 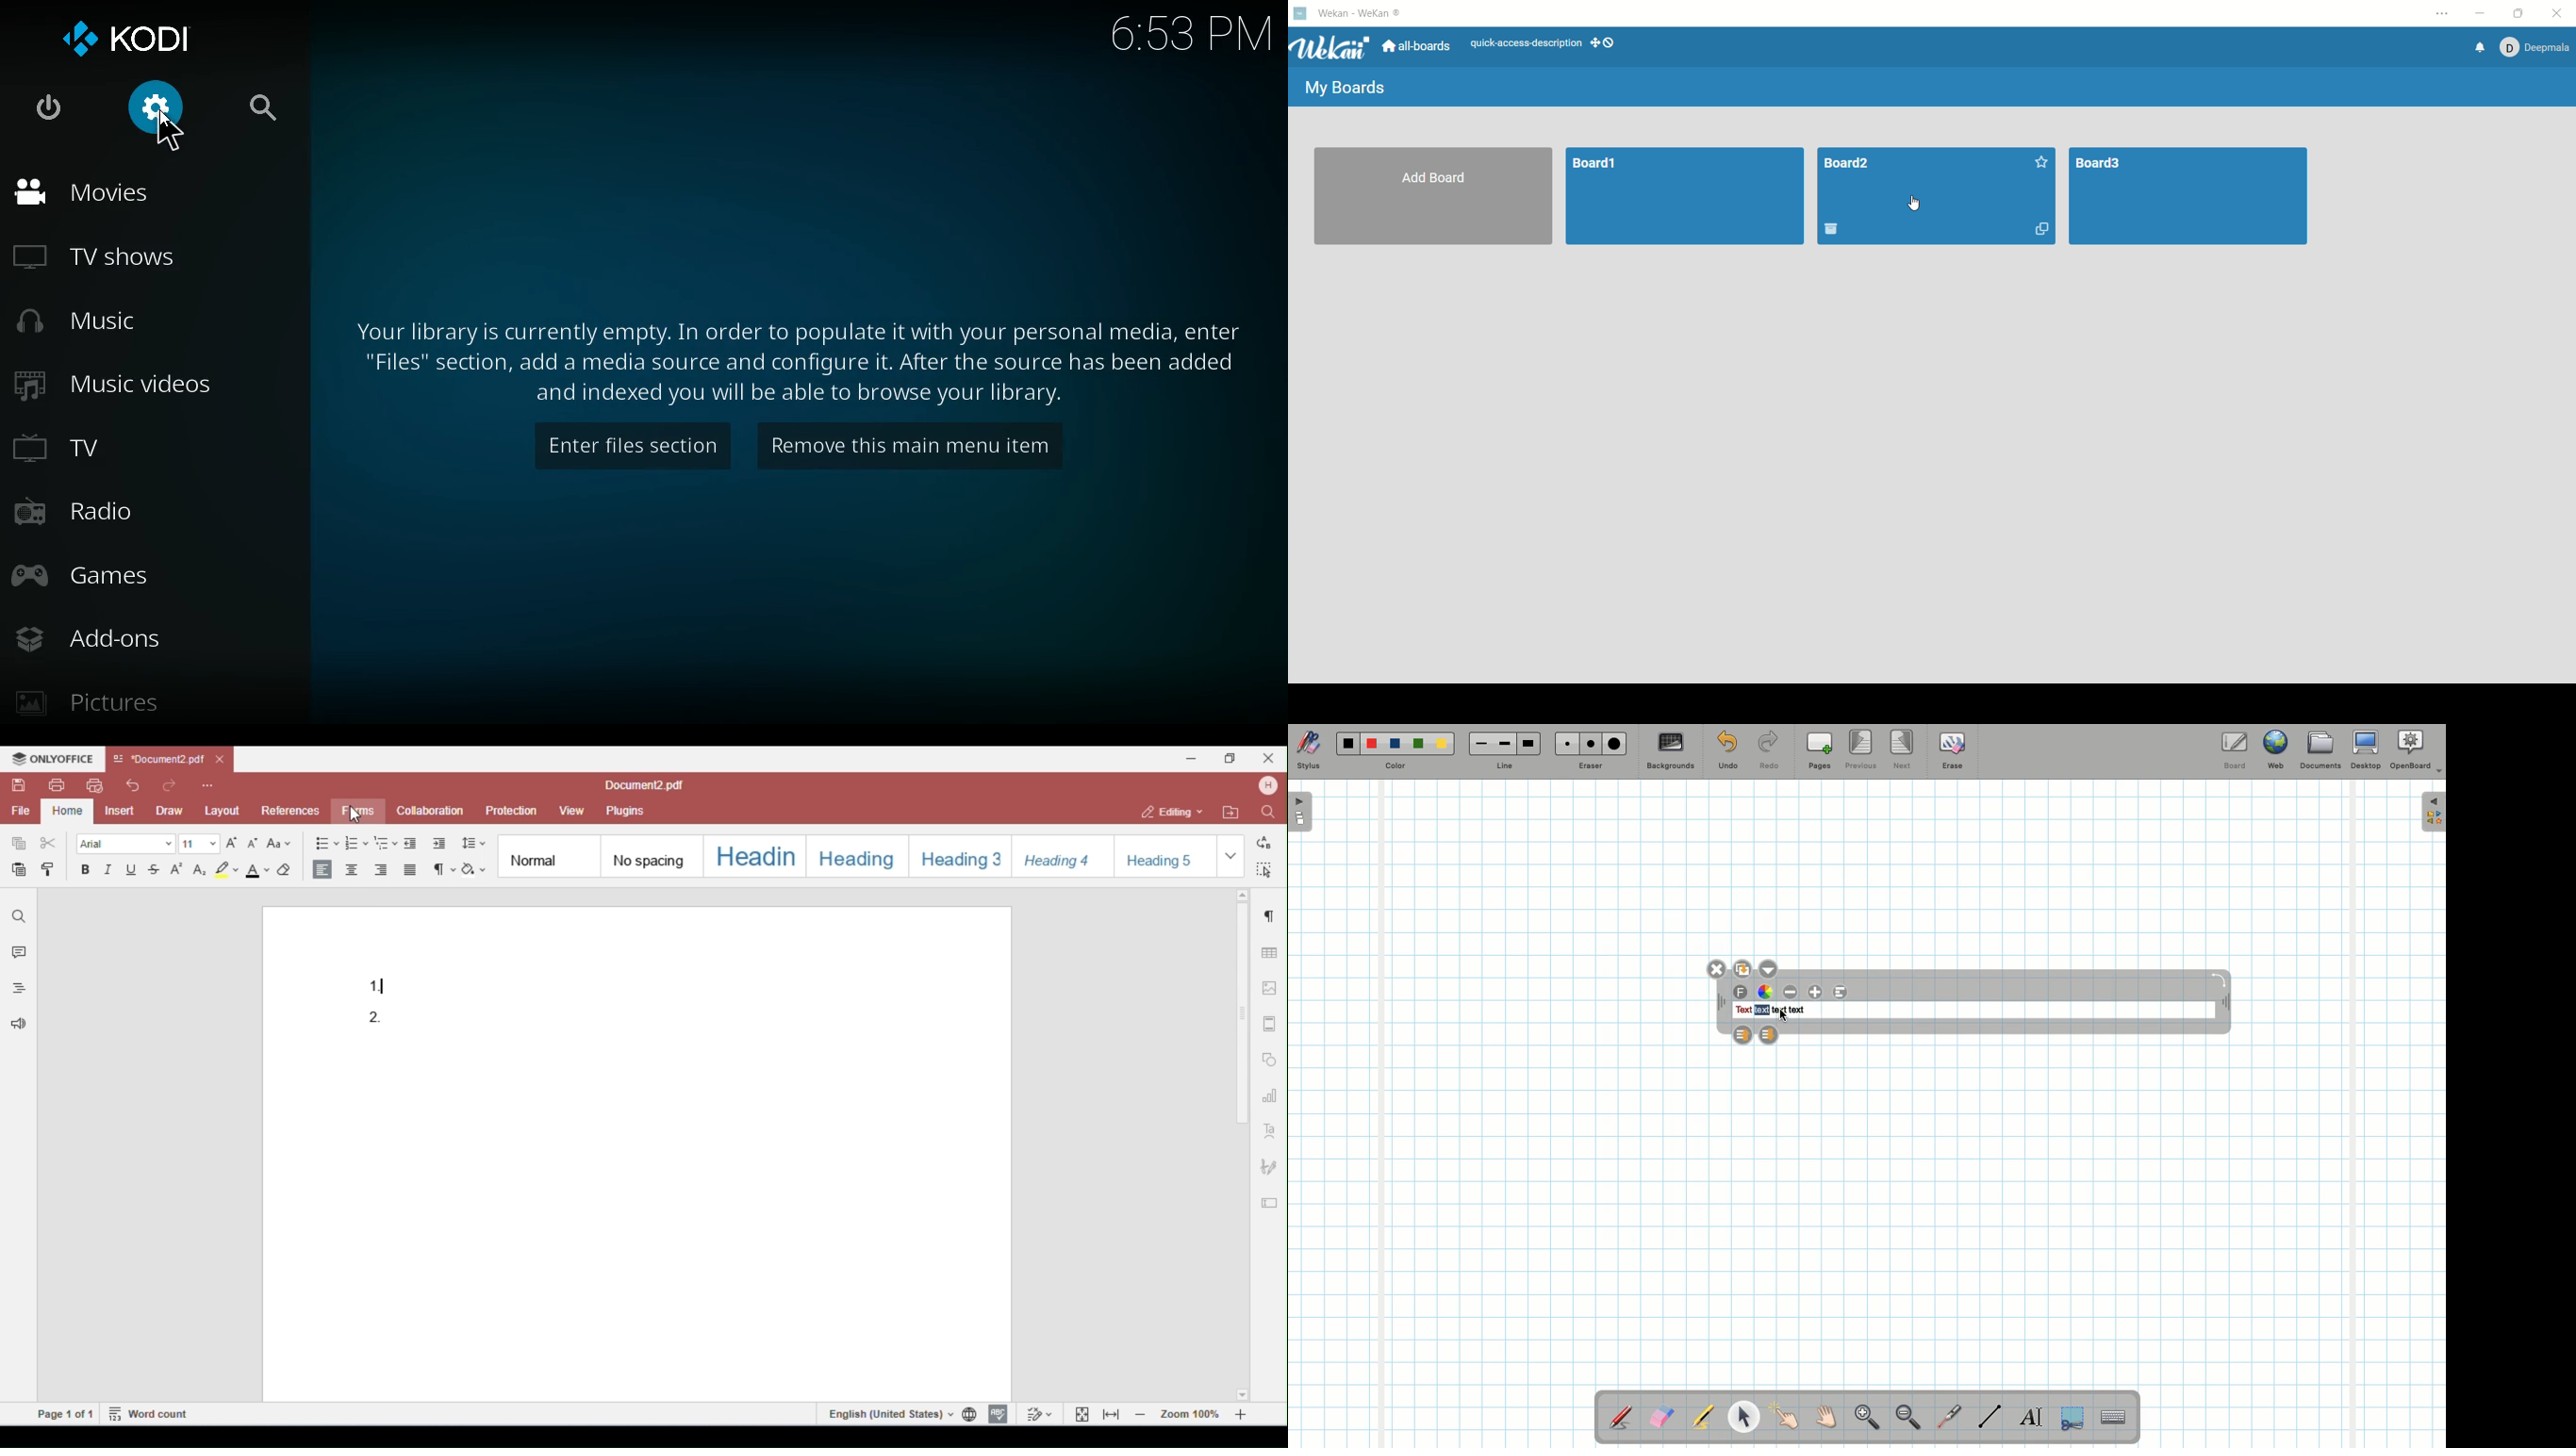 What do you see at coordinates (1588, 743) in the screenshot?
I see `Medium eraser` at bounding box center [1588, 743].